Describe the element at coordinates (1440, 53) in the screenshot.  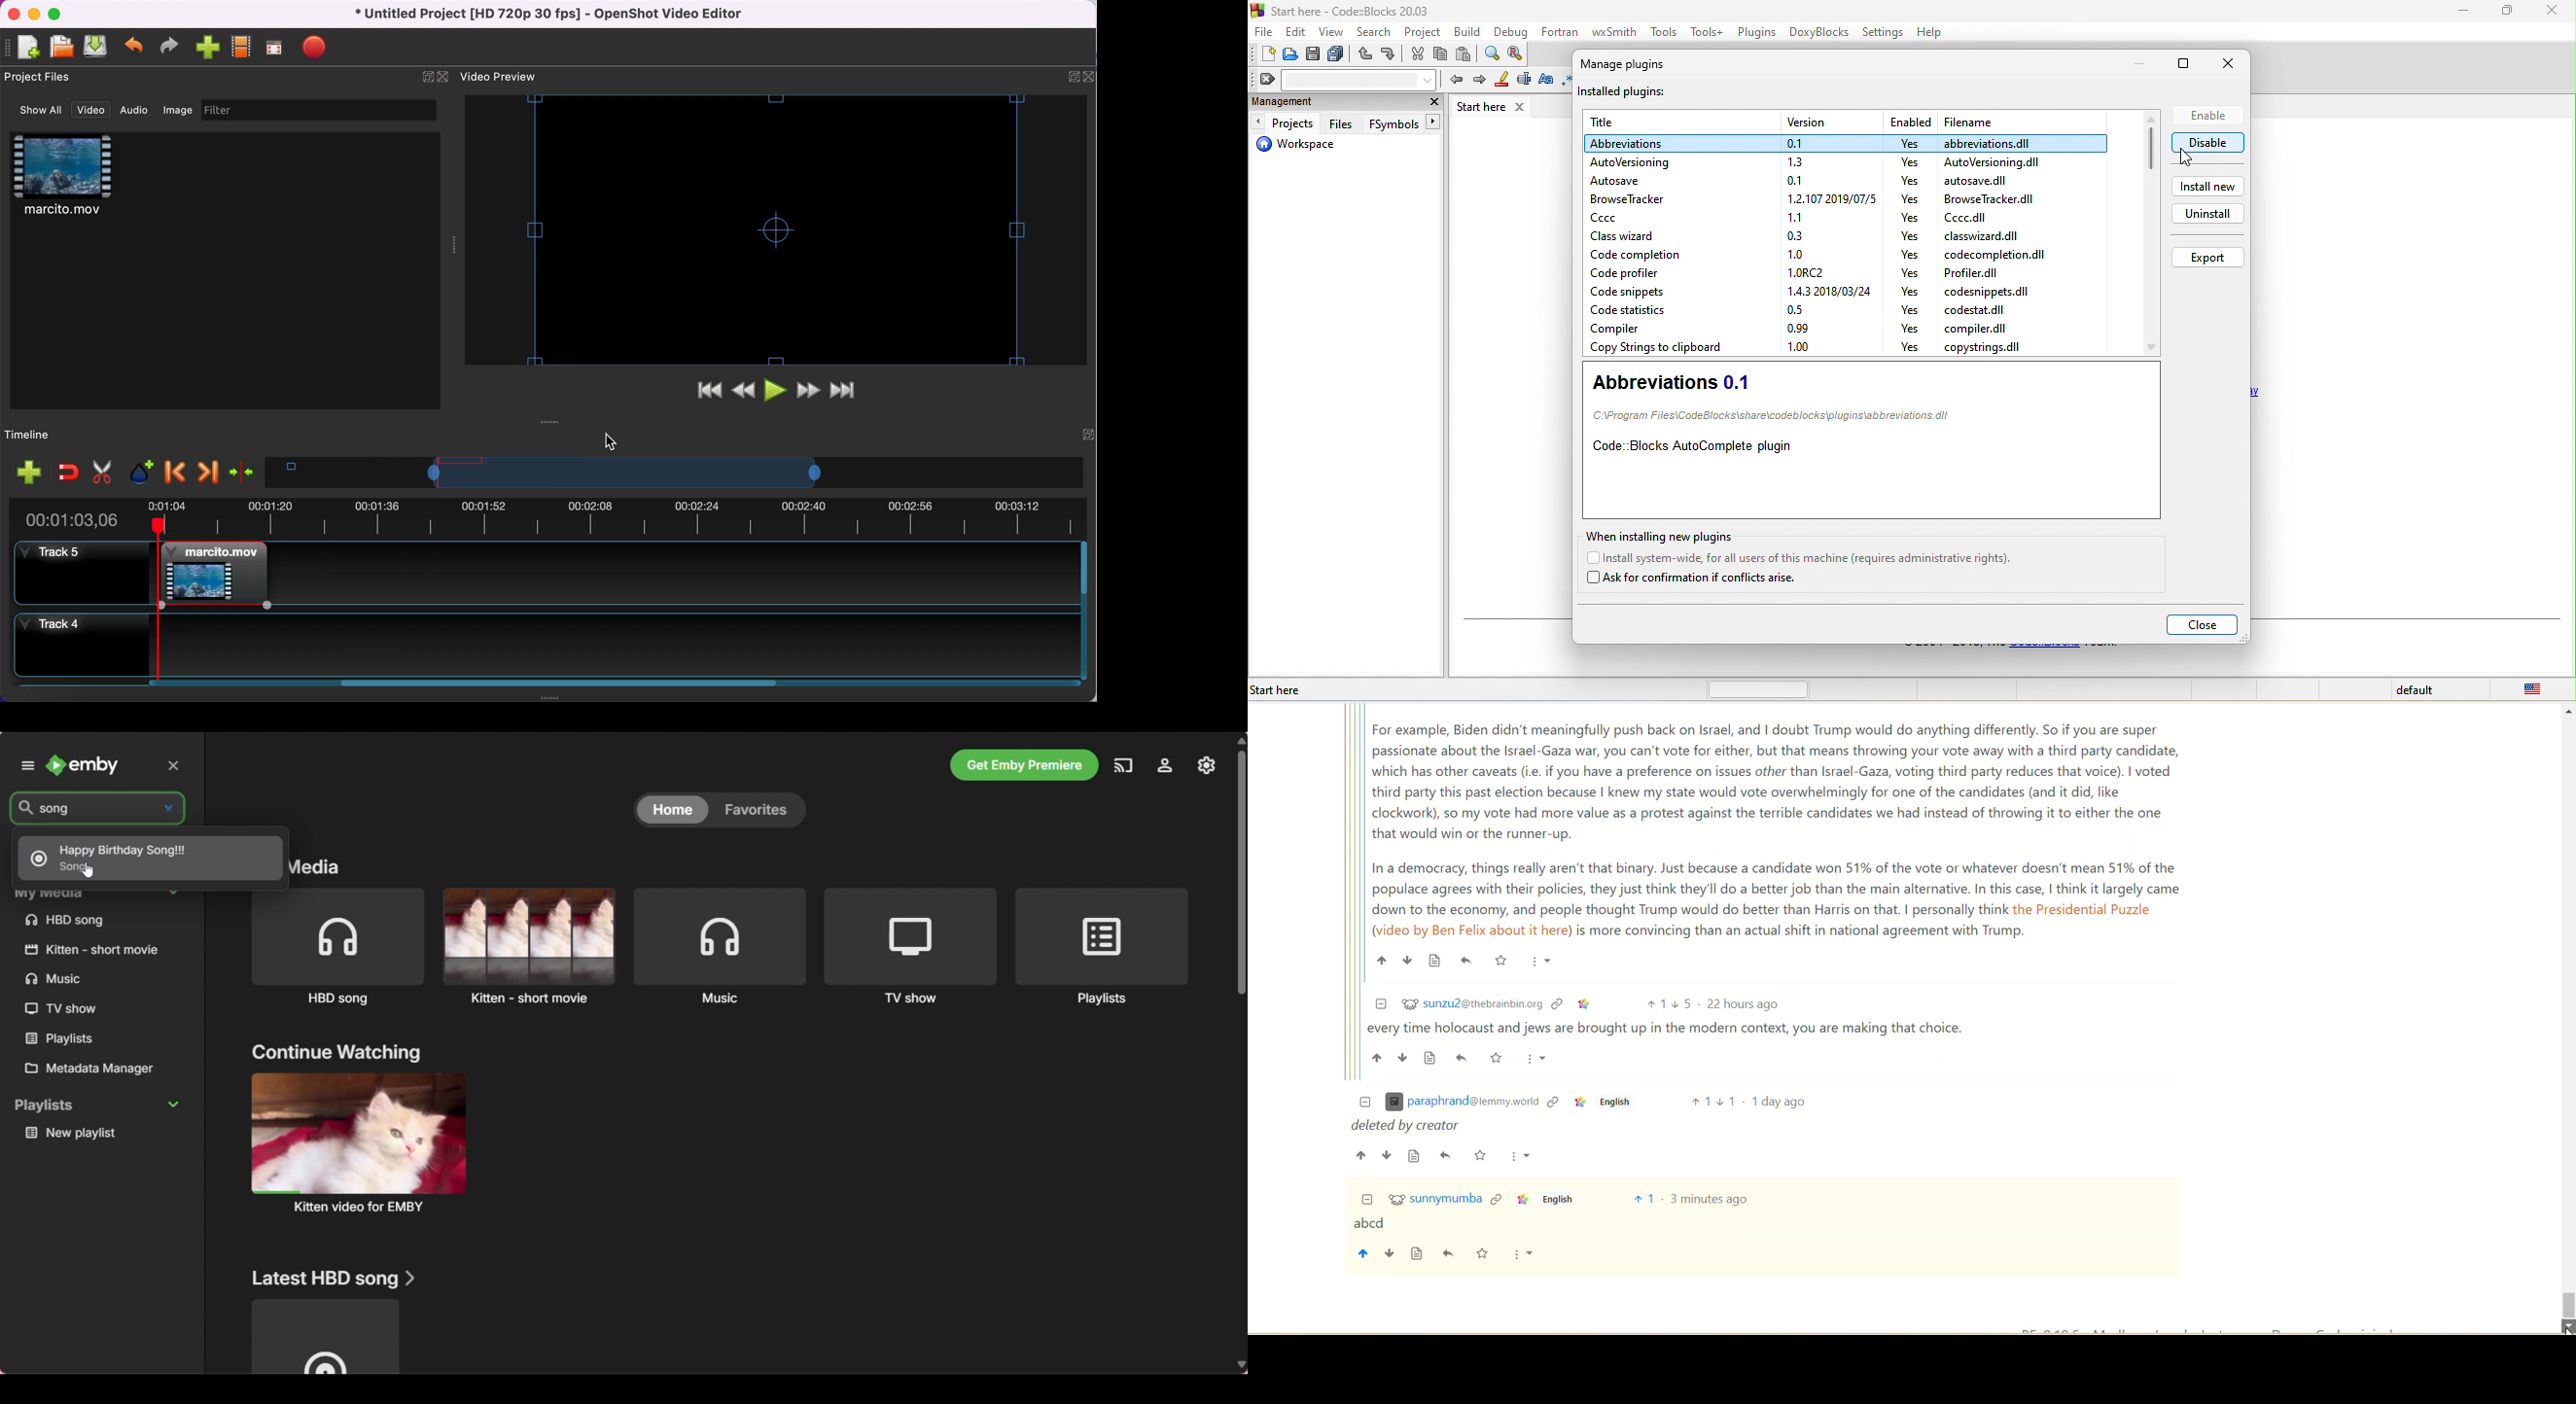
I see `copy` at that location.